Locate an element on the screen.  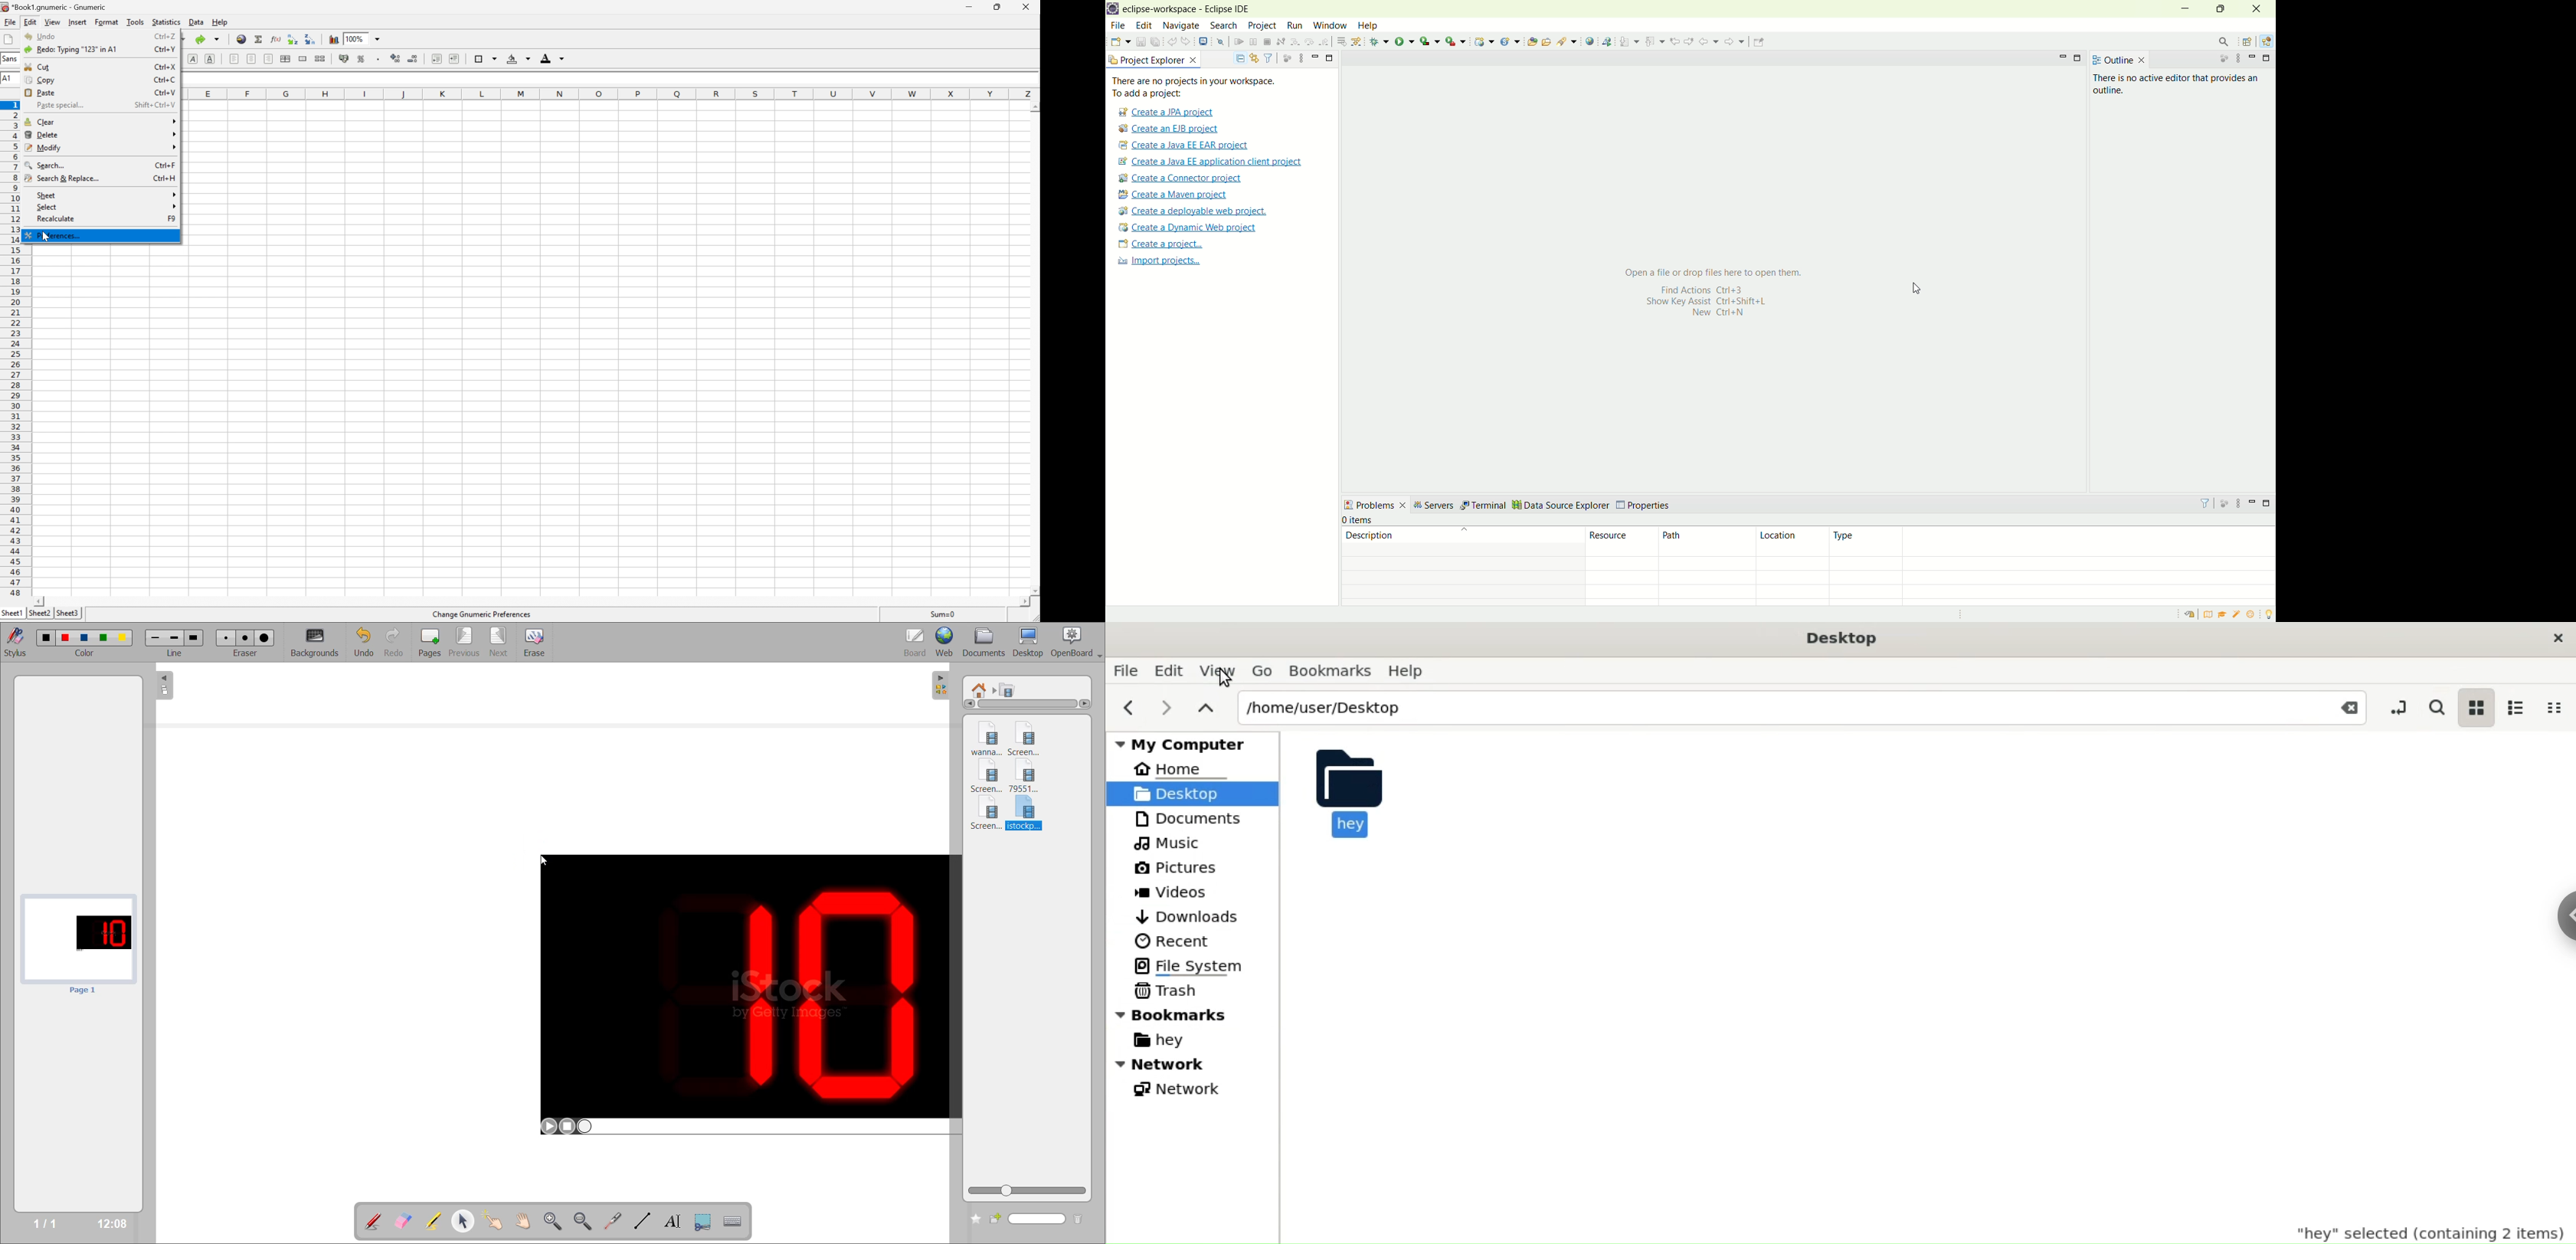
Cells is located at coordinates (612, 349).